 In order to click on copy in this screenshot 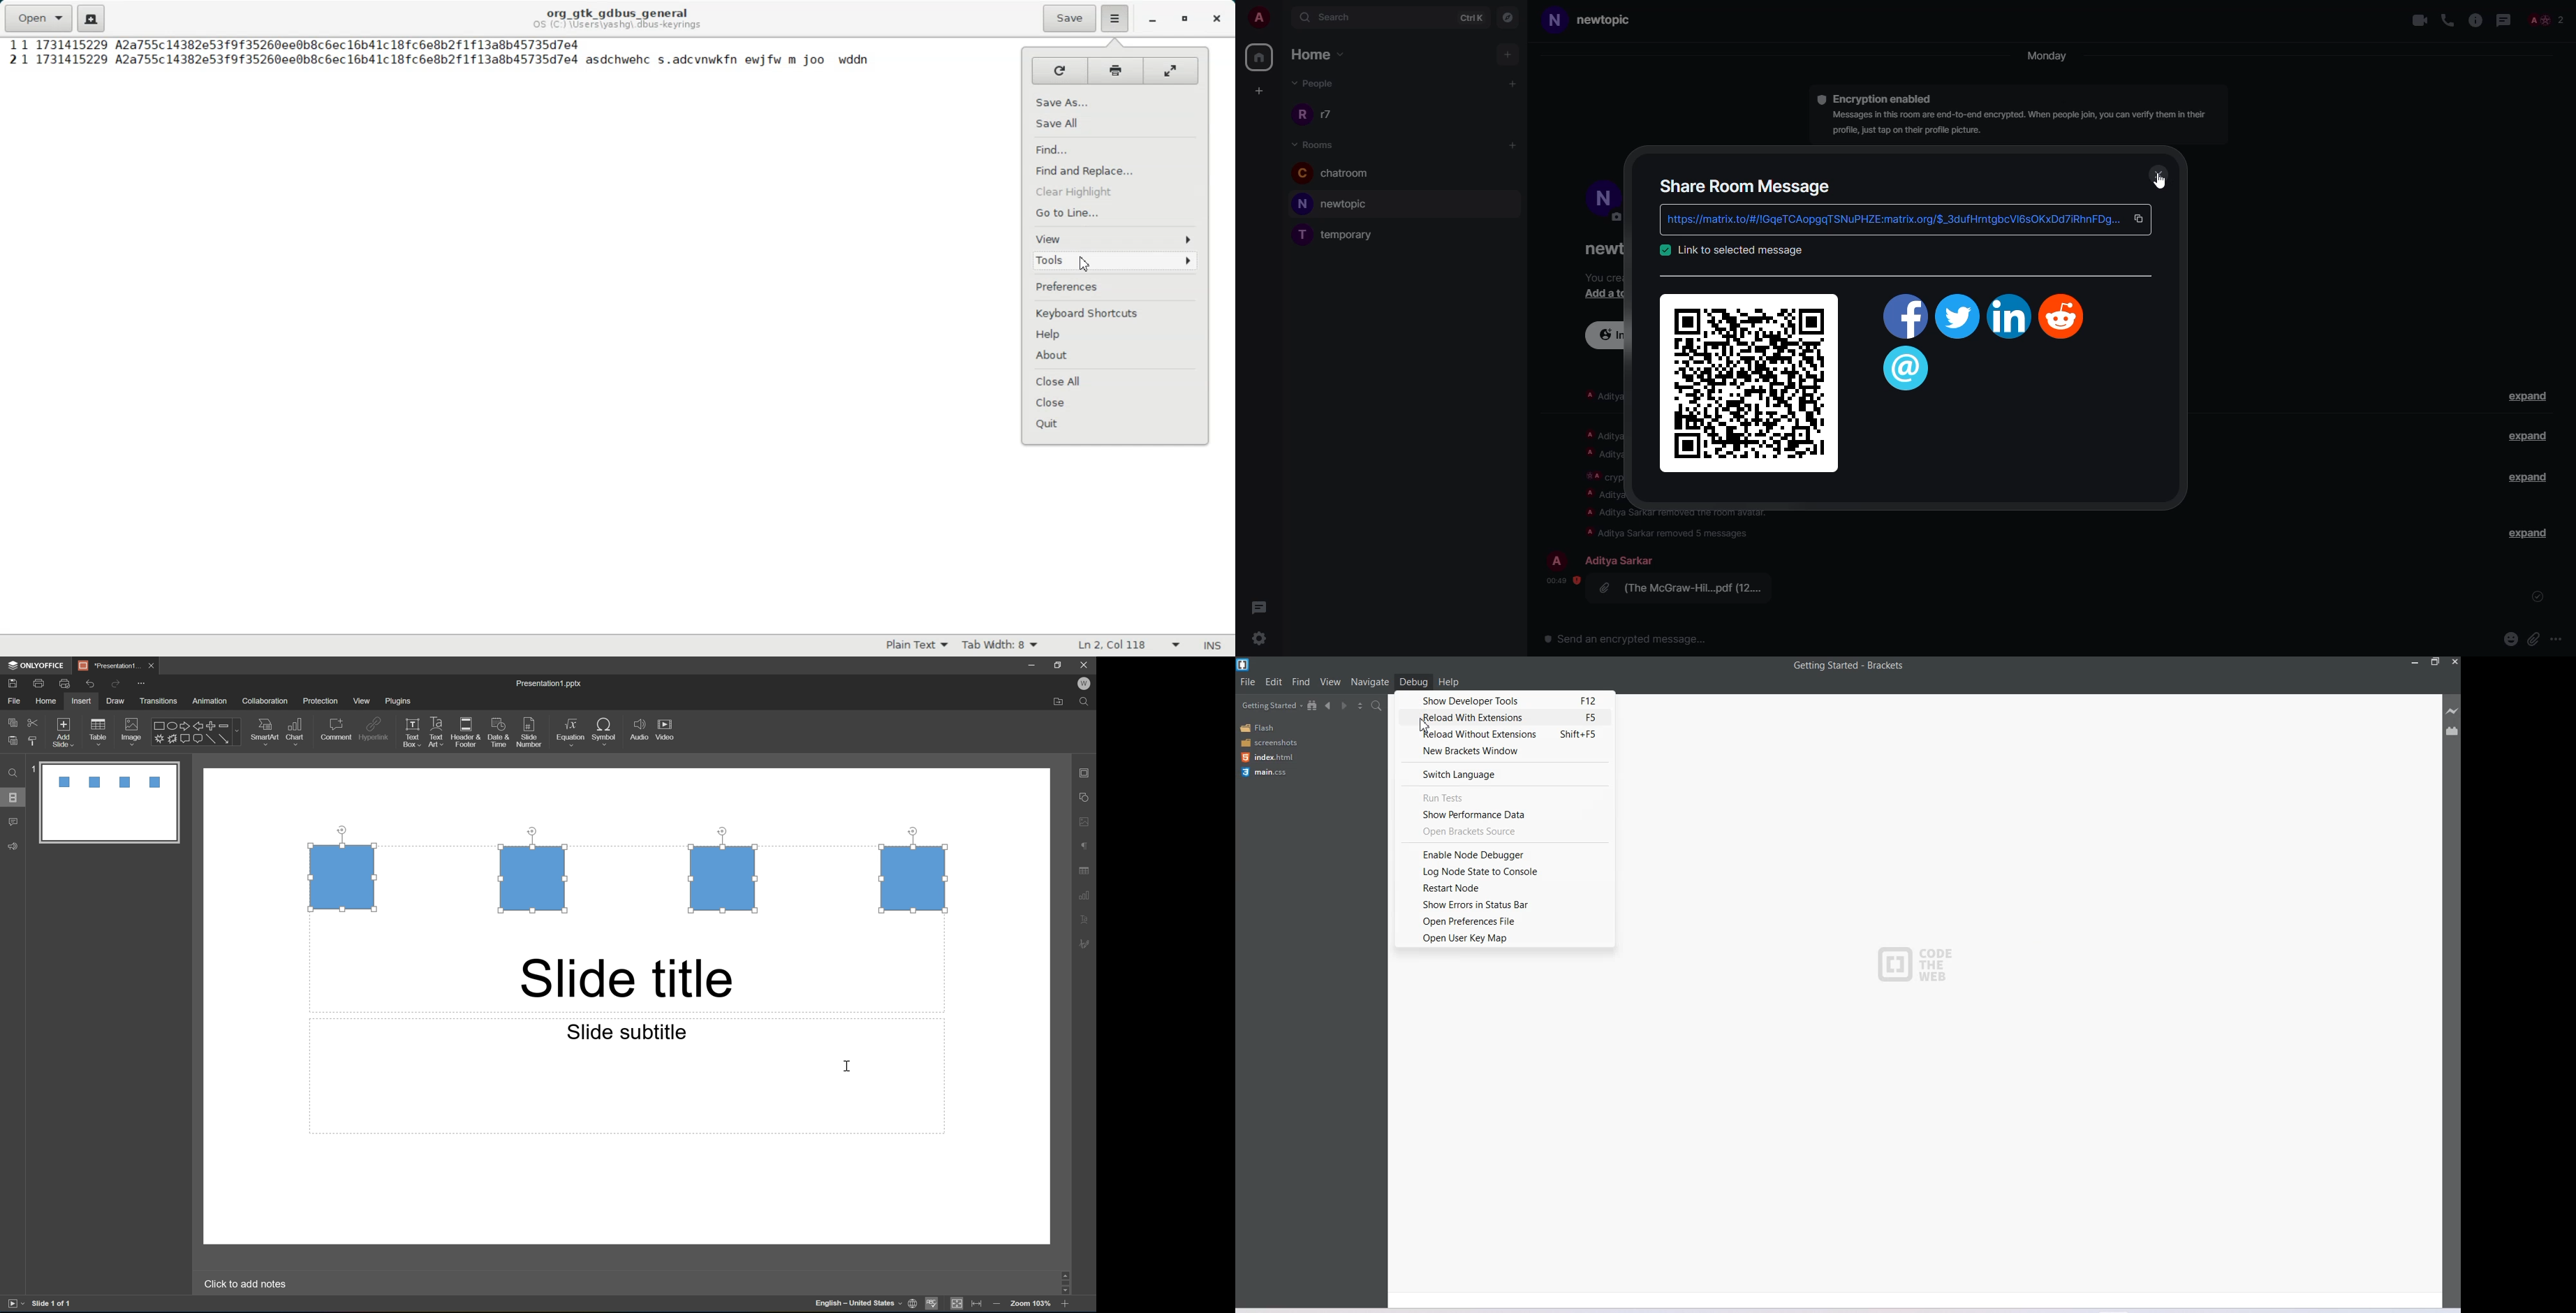, I will do `click(2172, 218)`.